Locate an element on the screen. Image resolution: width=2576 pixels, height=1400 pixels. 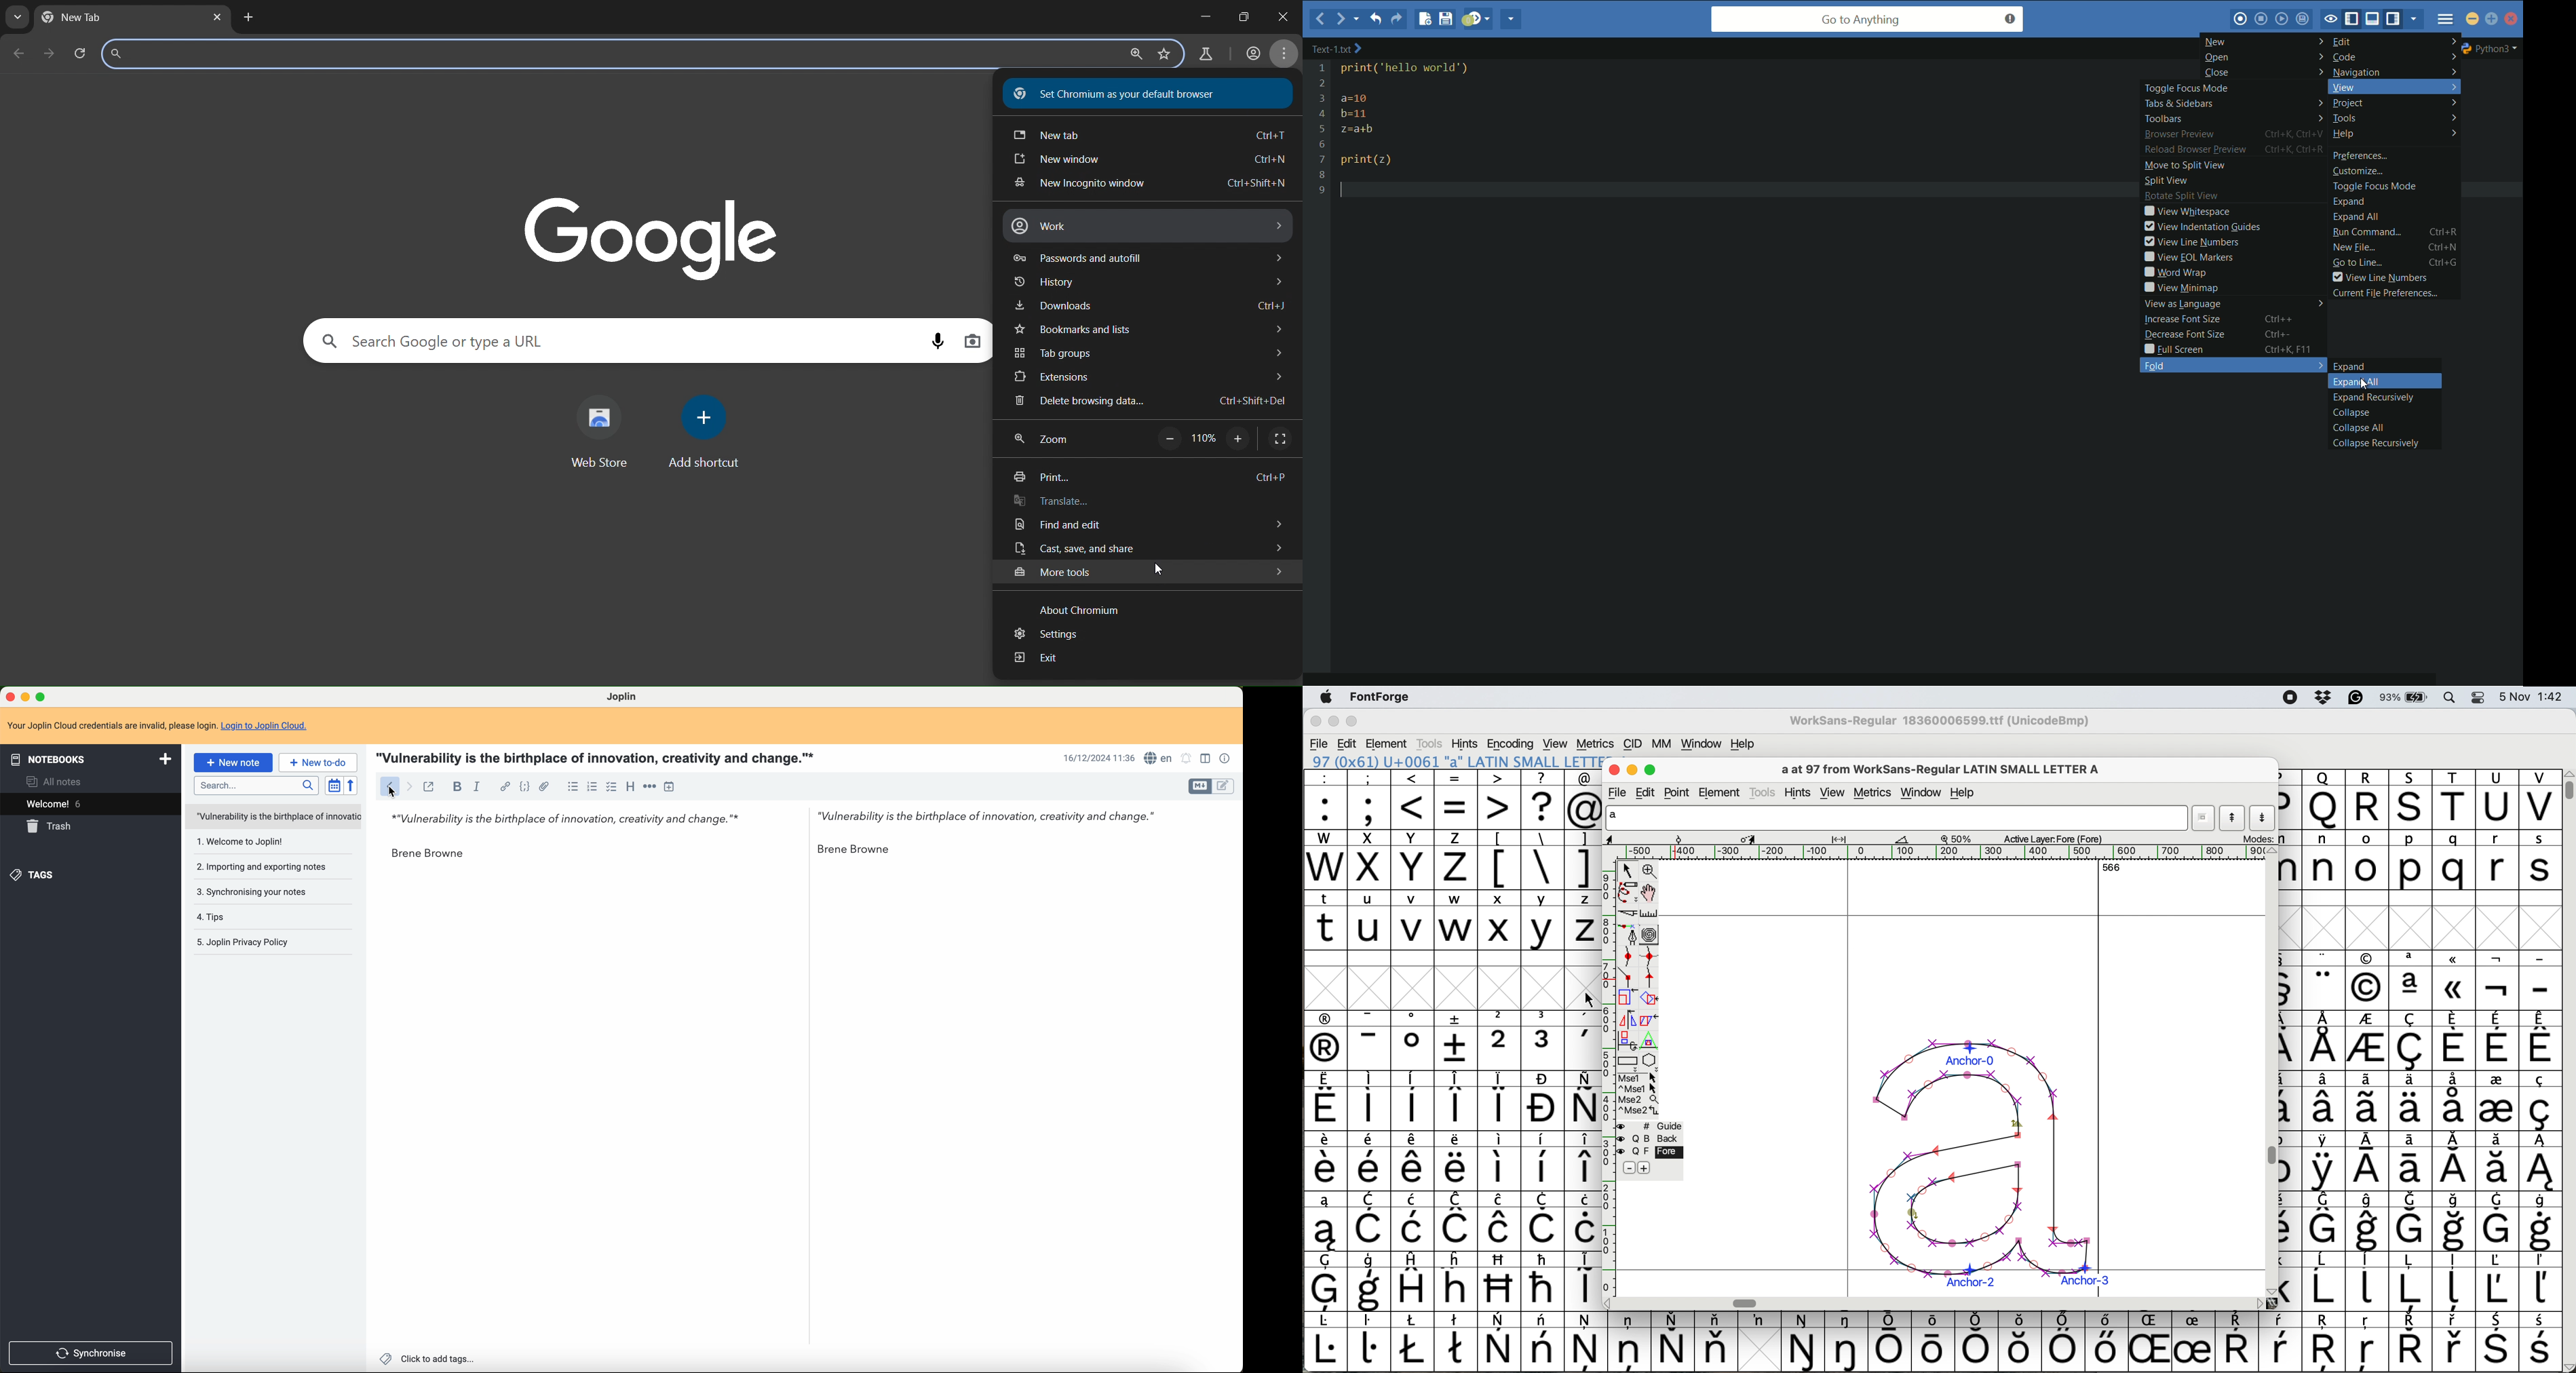
settings is located at coordinates (1054, 634).